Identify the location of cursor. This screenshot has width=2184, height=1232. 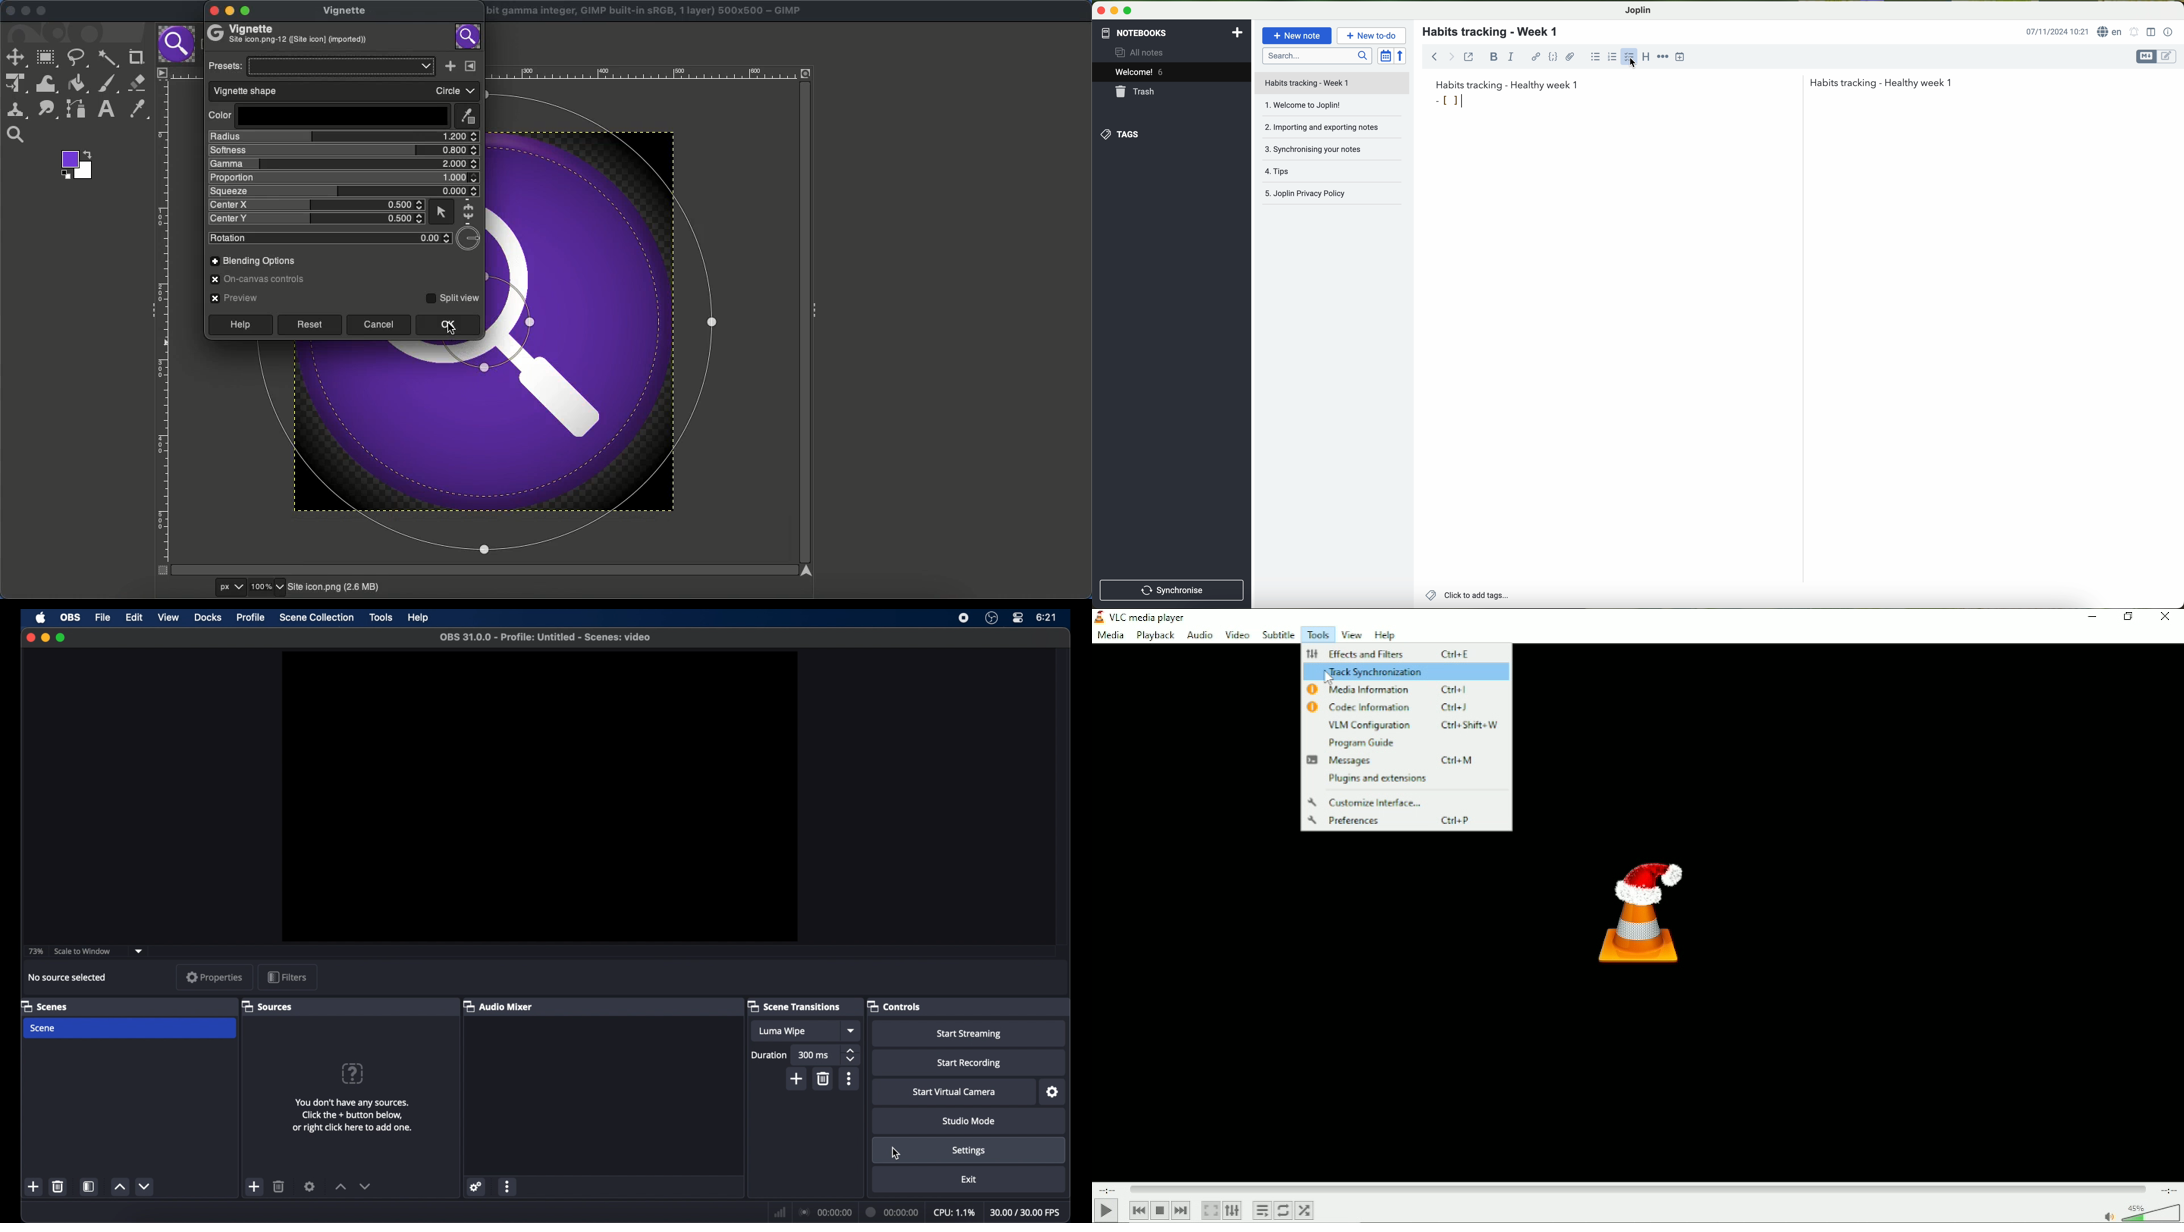
(897, 1154).